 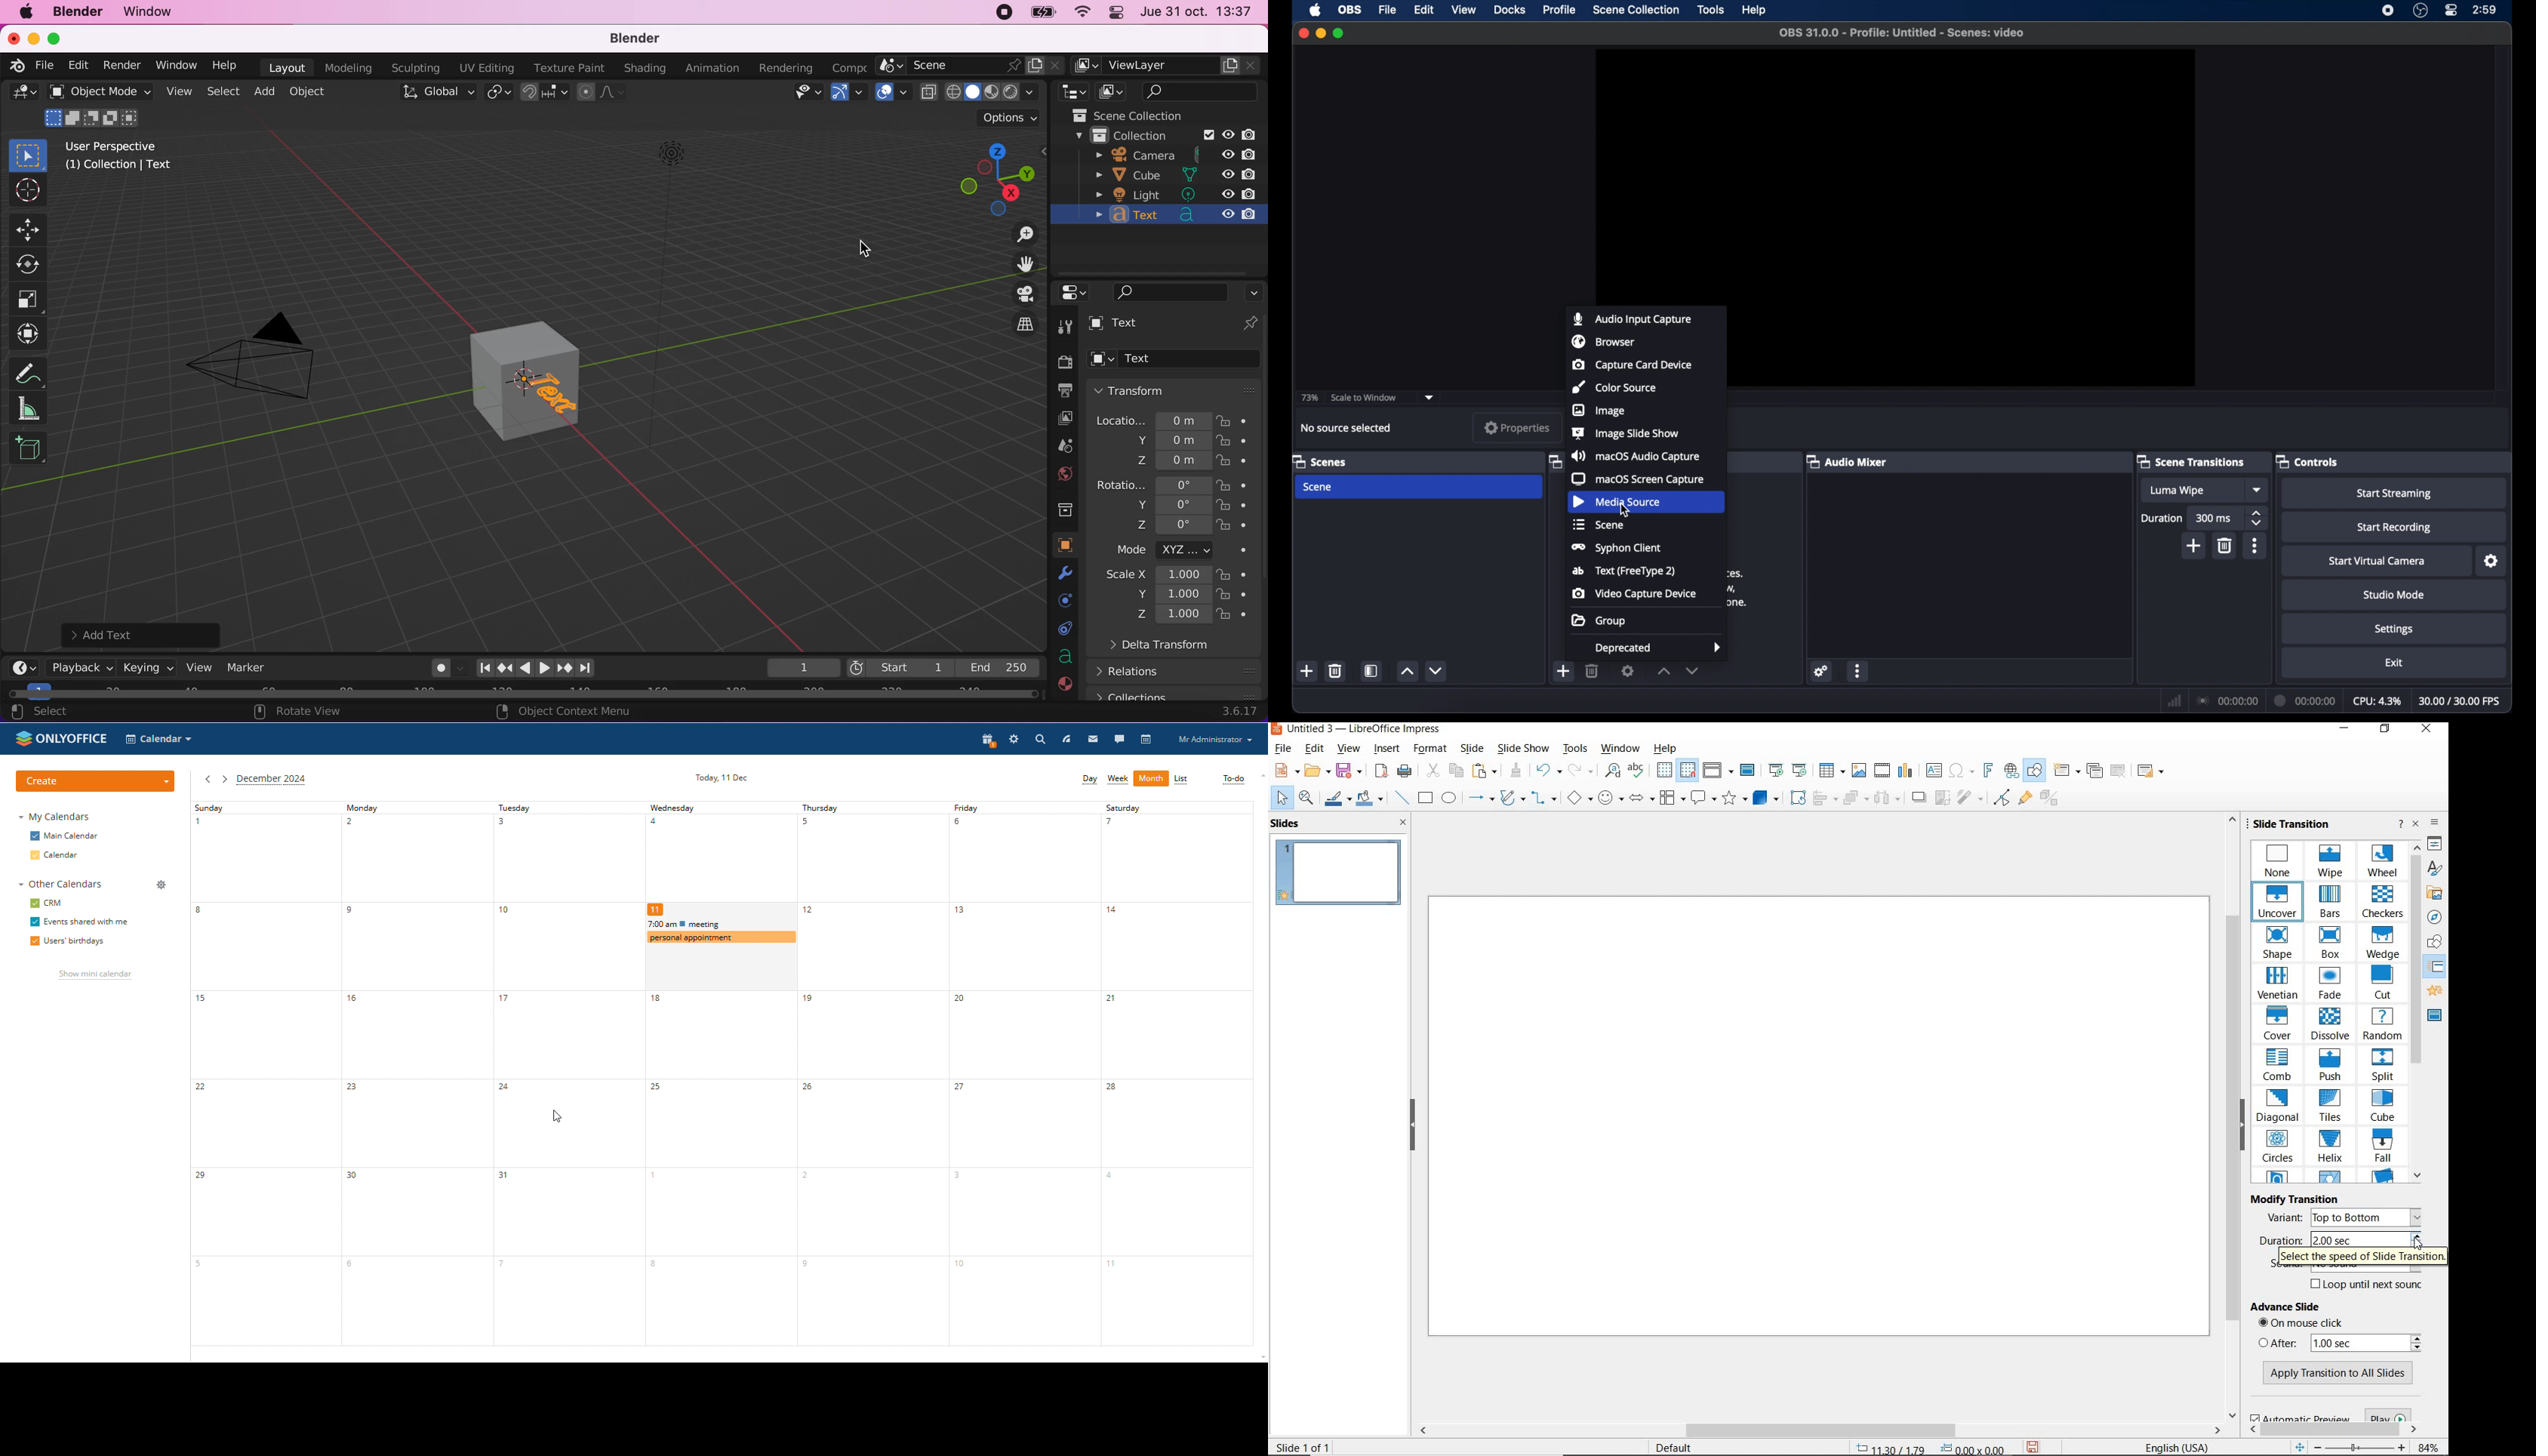 What do you see at coordinates (24, 92) in the screenshot?
I see `editor type` at bounding box center [24, 92].